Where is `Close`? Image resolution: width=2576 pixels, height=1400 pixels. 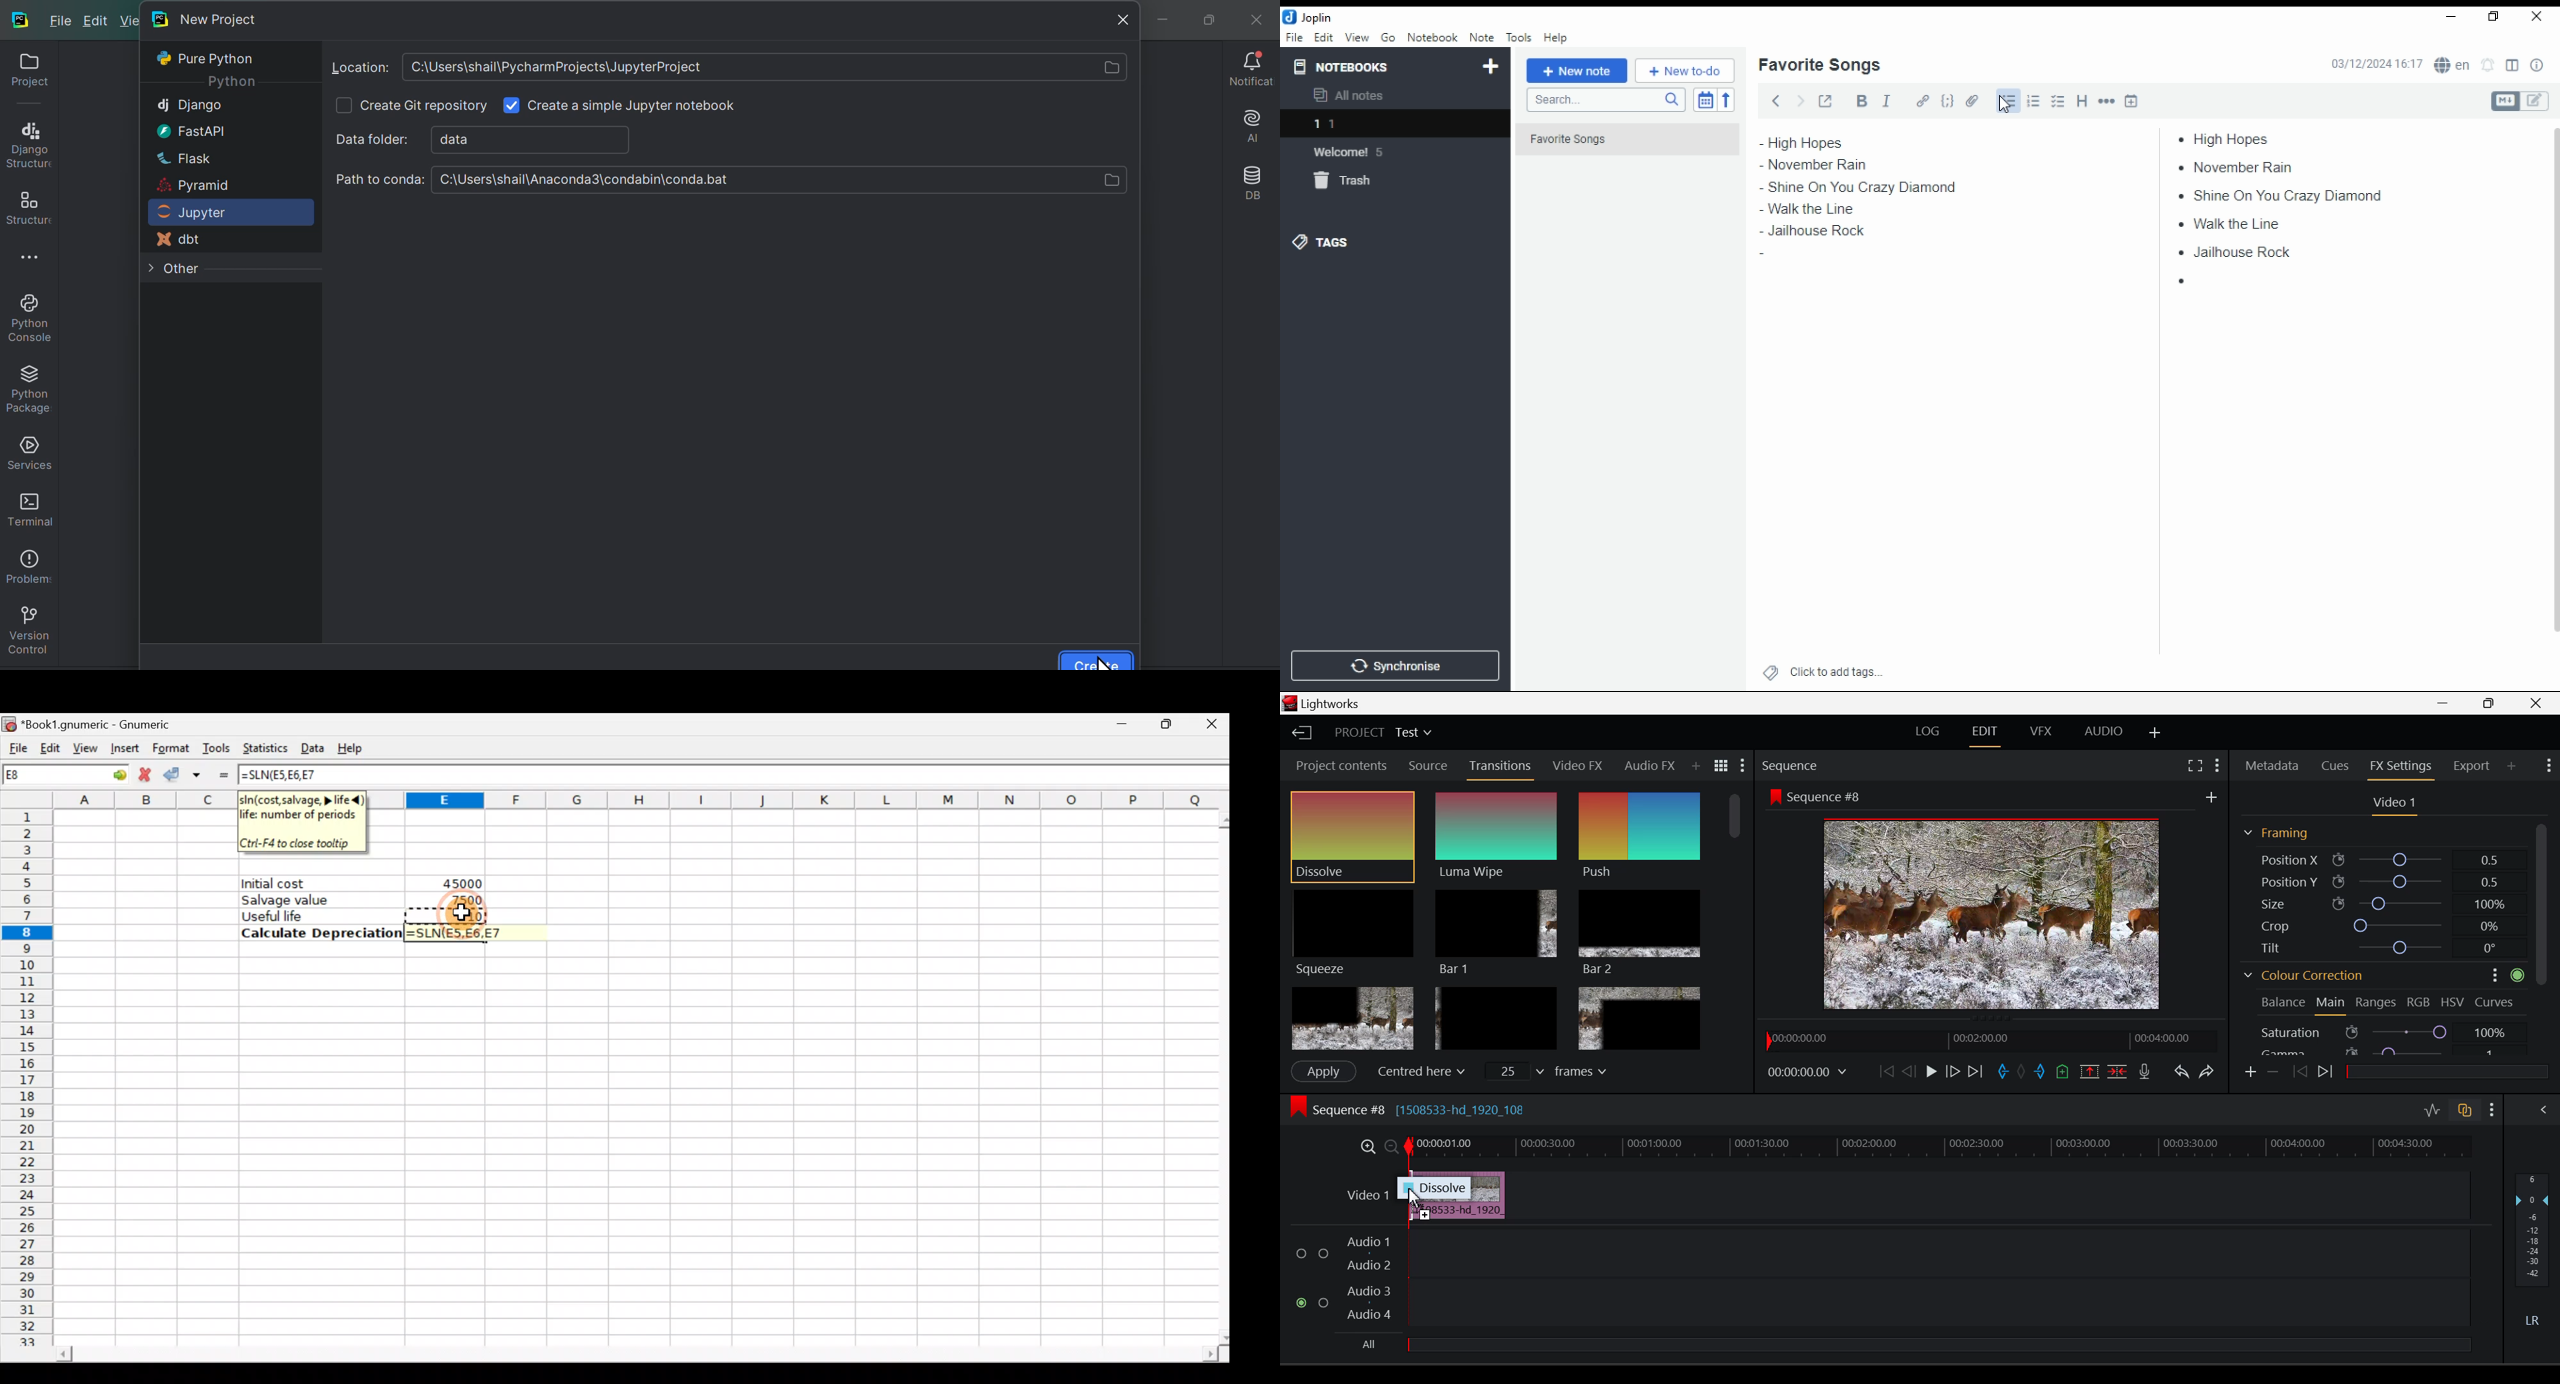
Close is located at coordinates (1204, 727).